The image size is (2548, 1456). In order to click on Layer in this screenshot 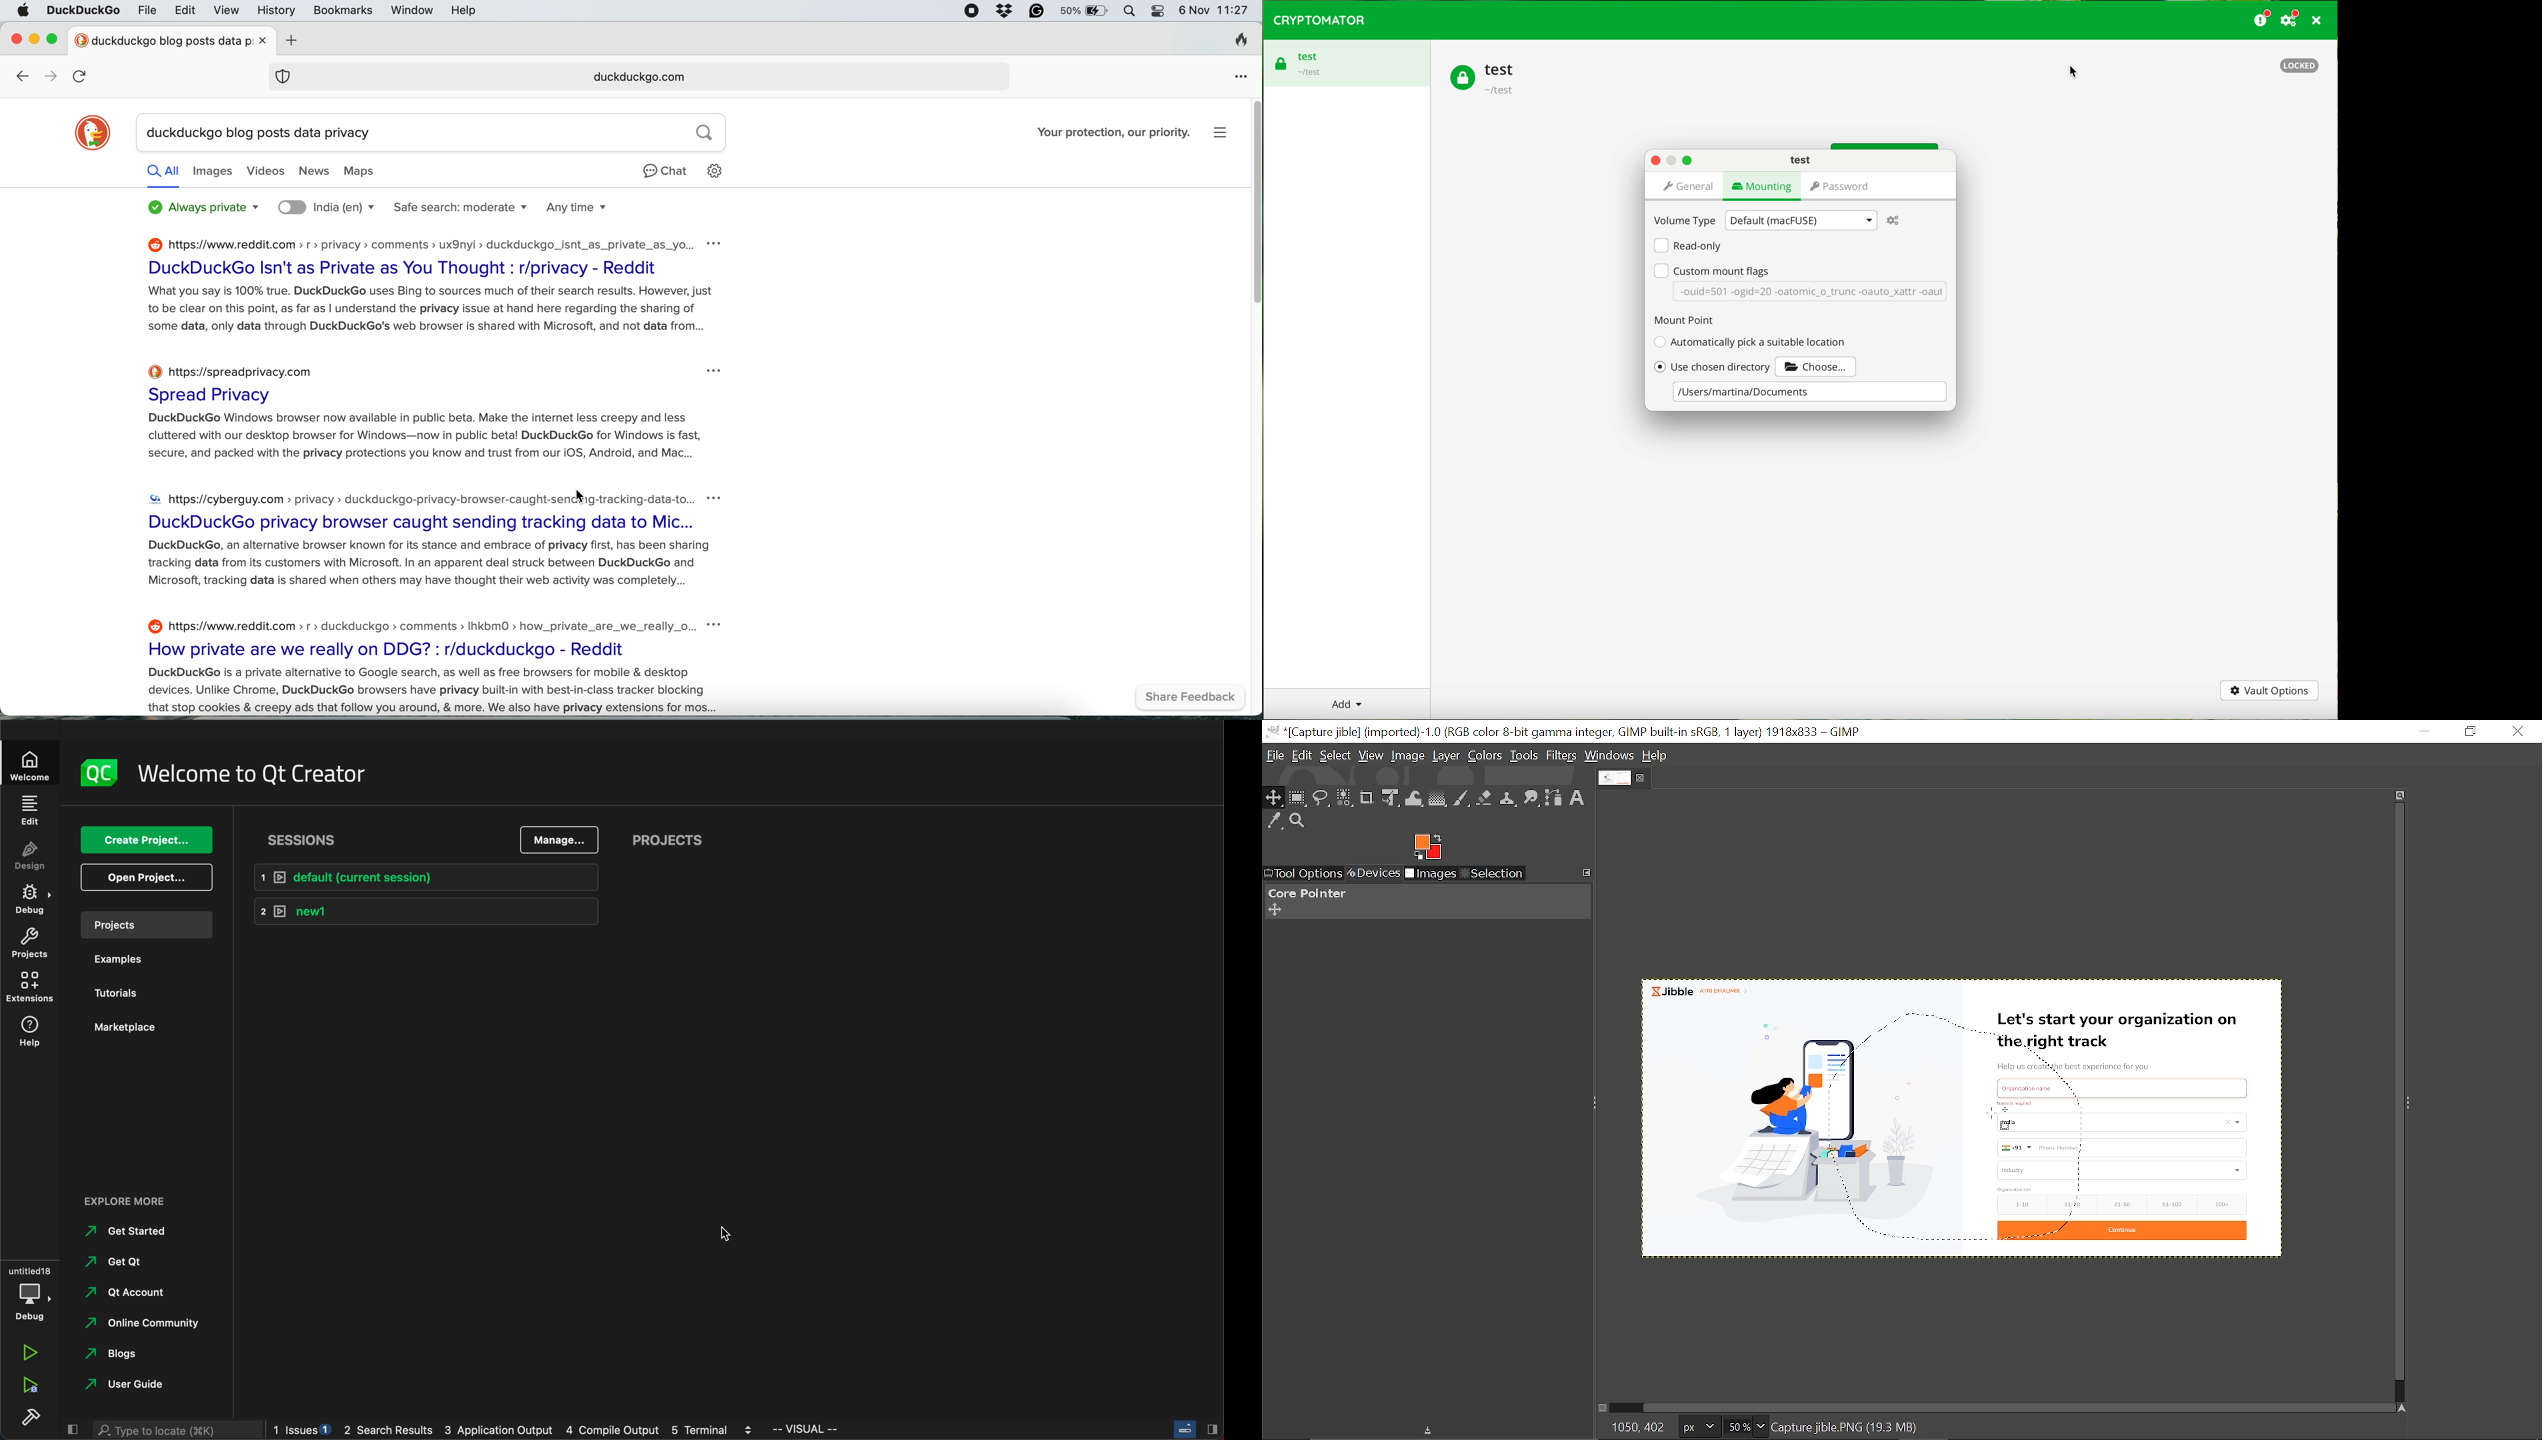, I will do `click(1446, 757)`.